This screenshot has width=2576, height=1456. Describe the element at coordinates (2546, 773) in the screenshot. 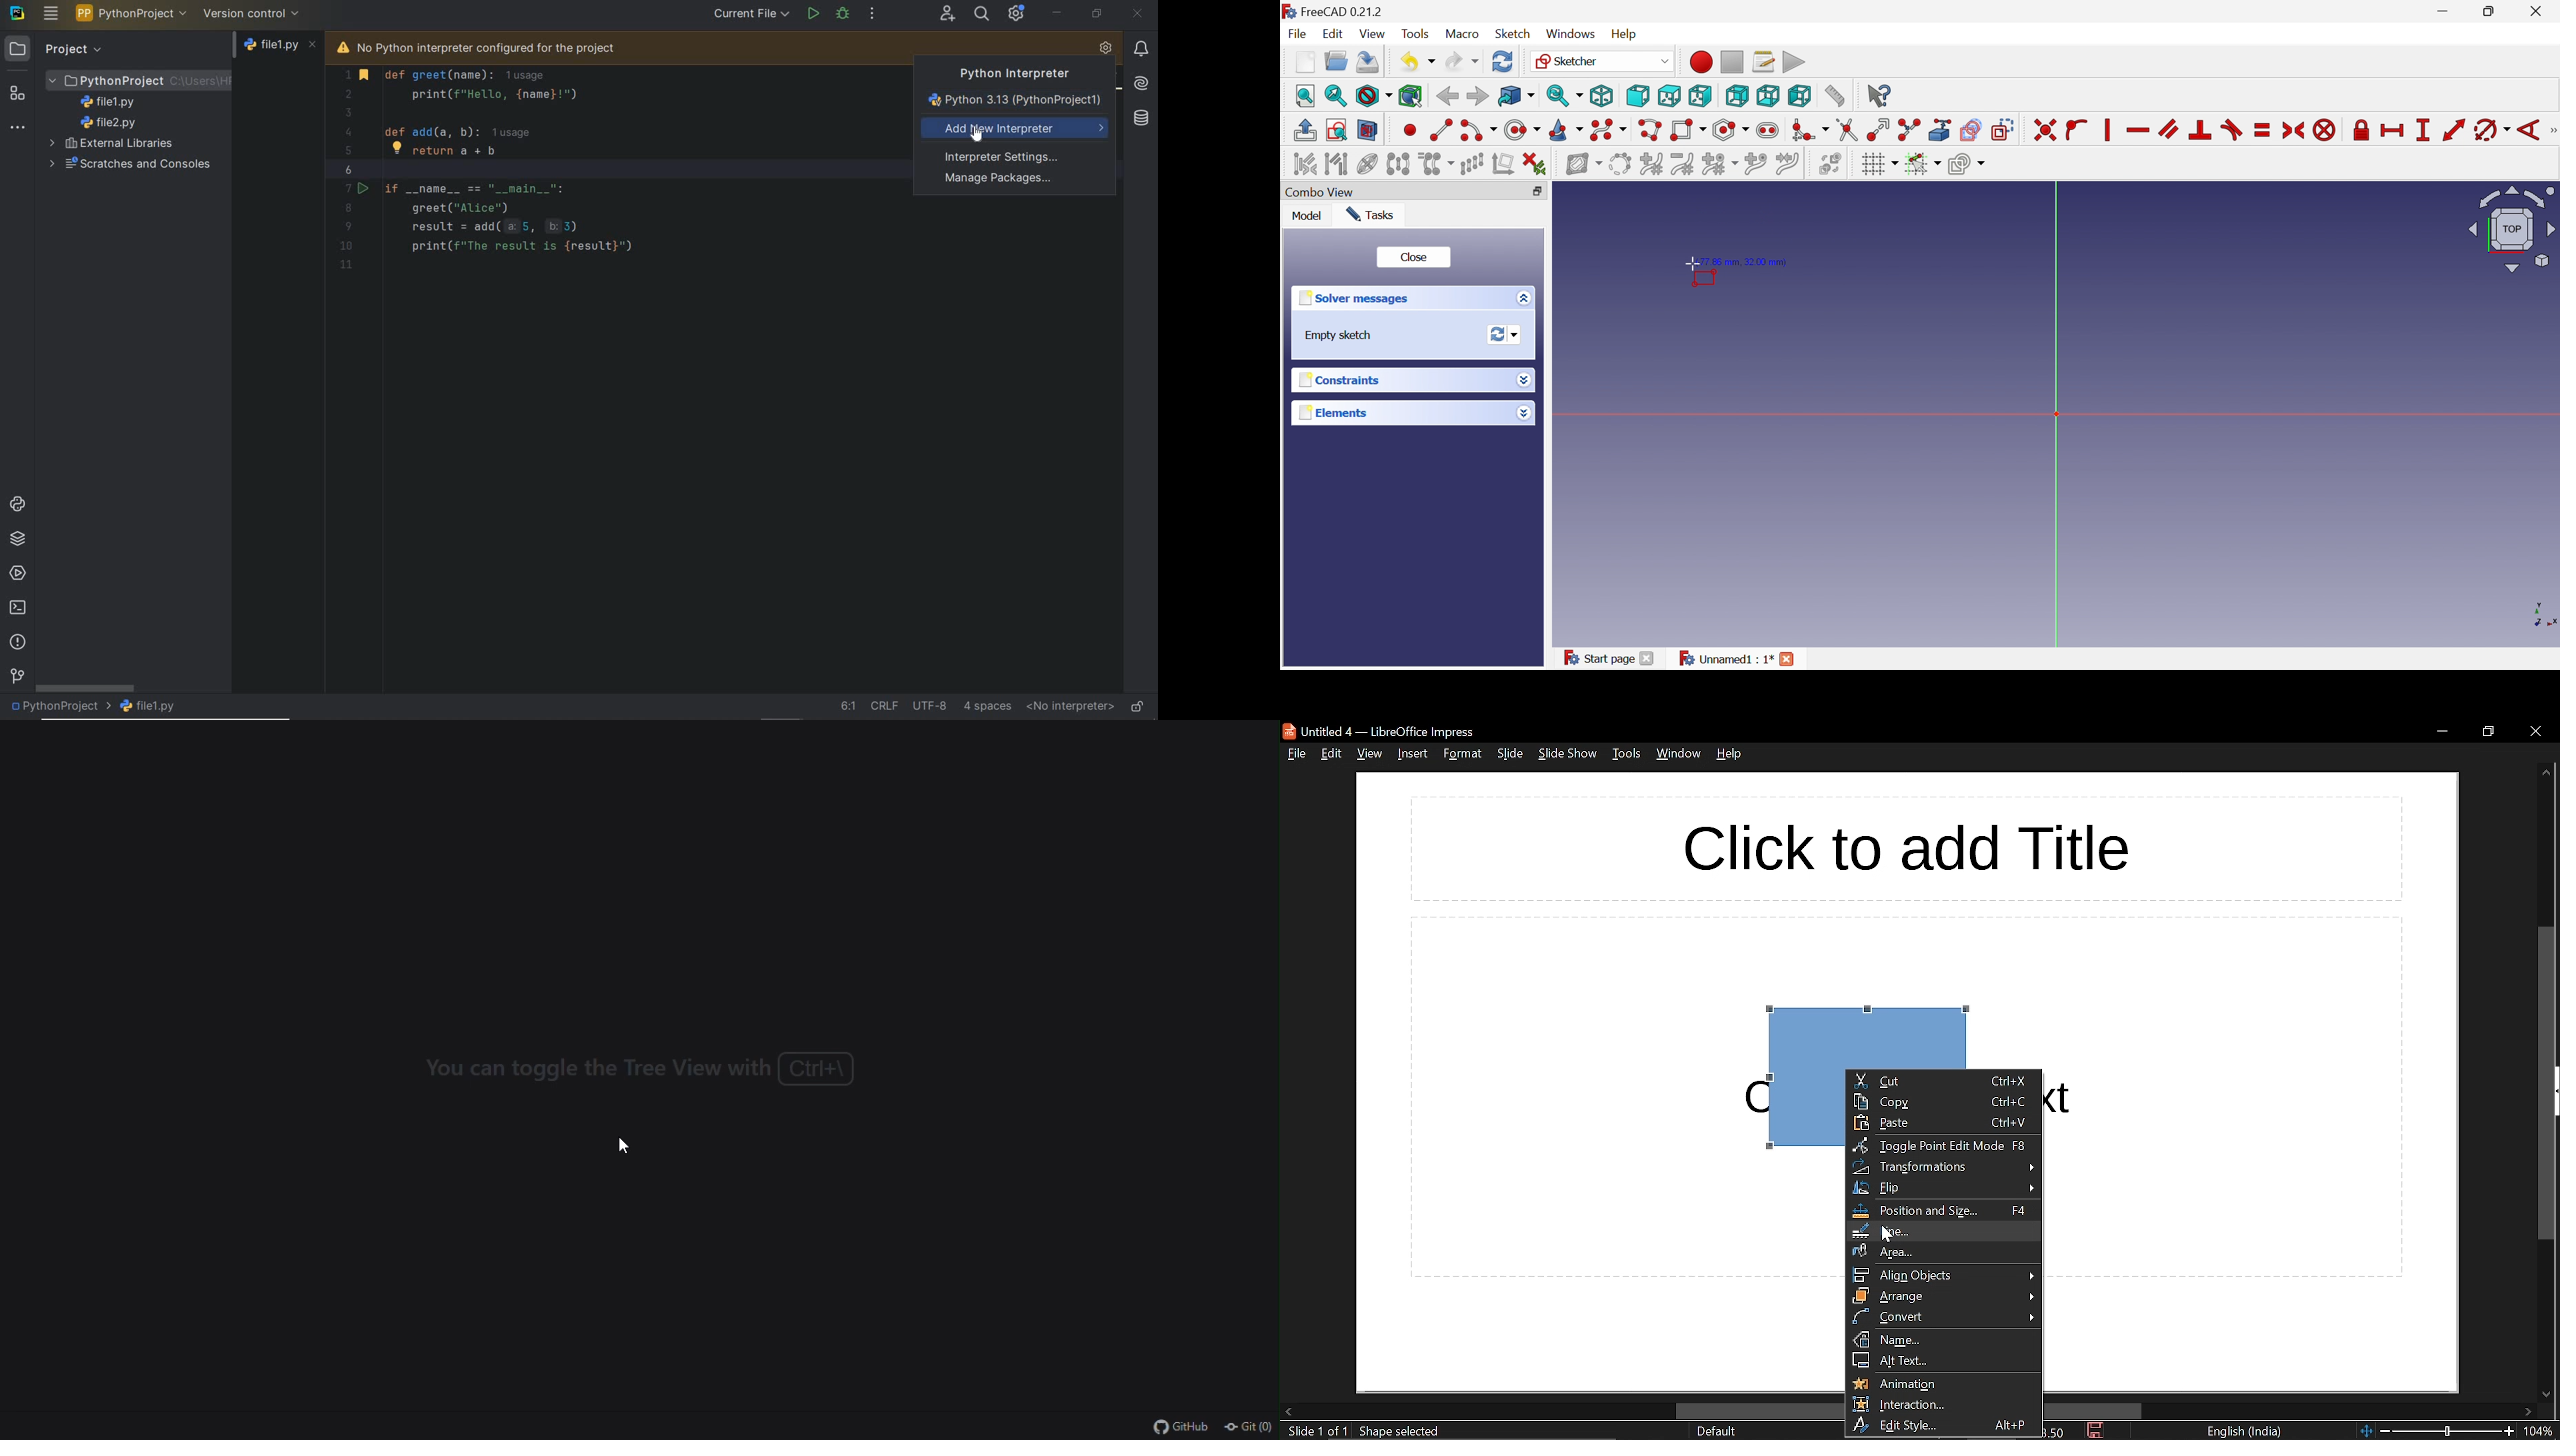

I see `move up` at that location.